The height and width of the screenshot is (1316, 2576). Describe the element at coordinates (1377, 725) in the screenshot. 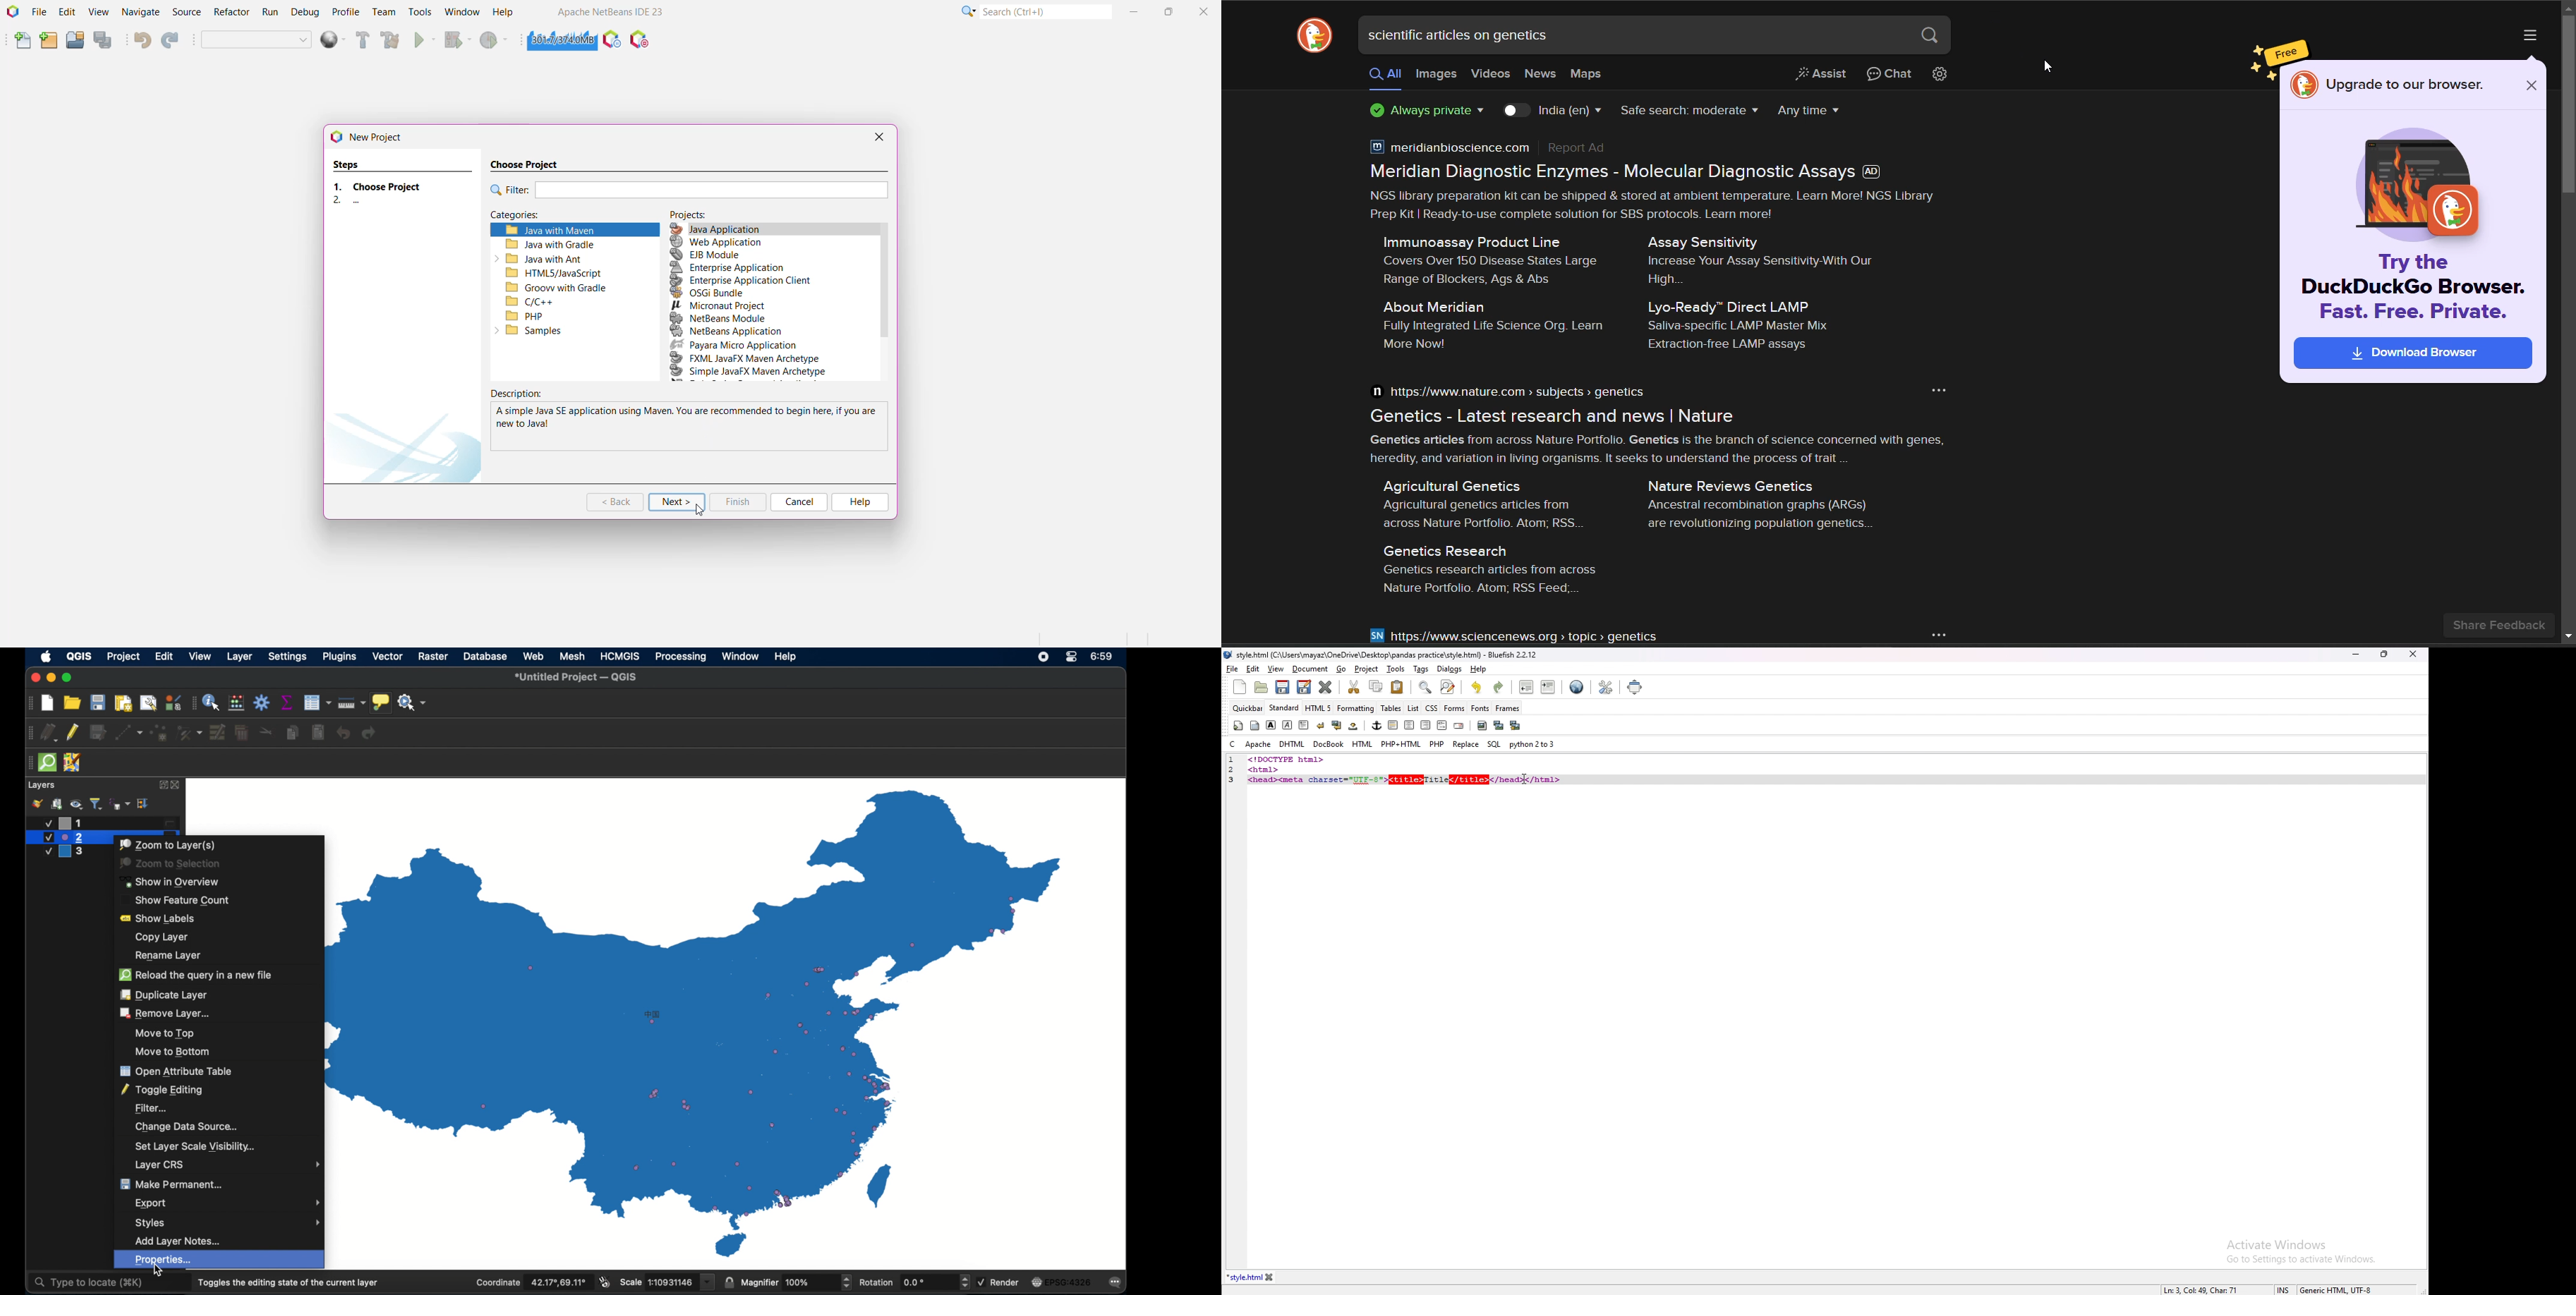

I see `anchor` at that location.